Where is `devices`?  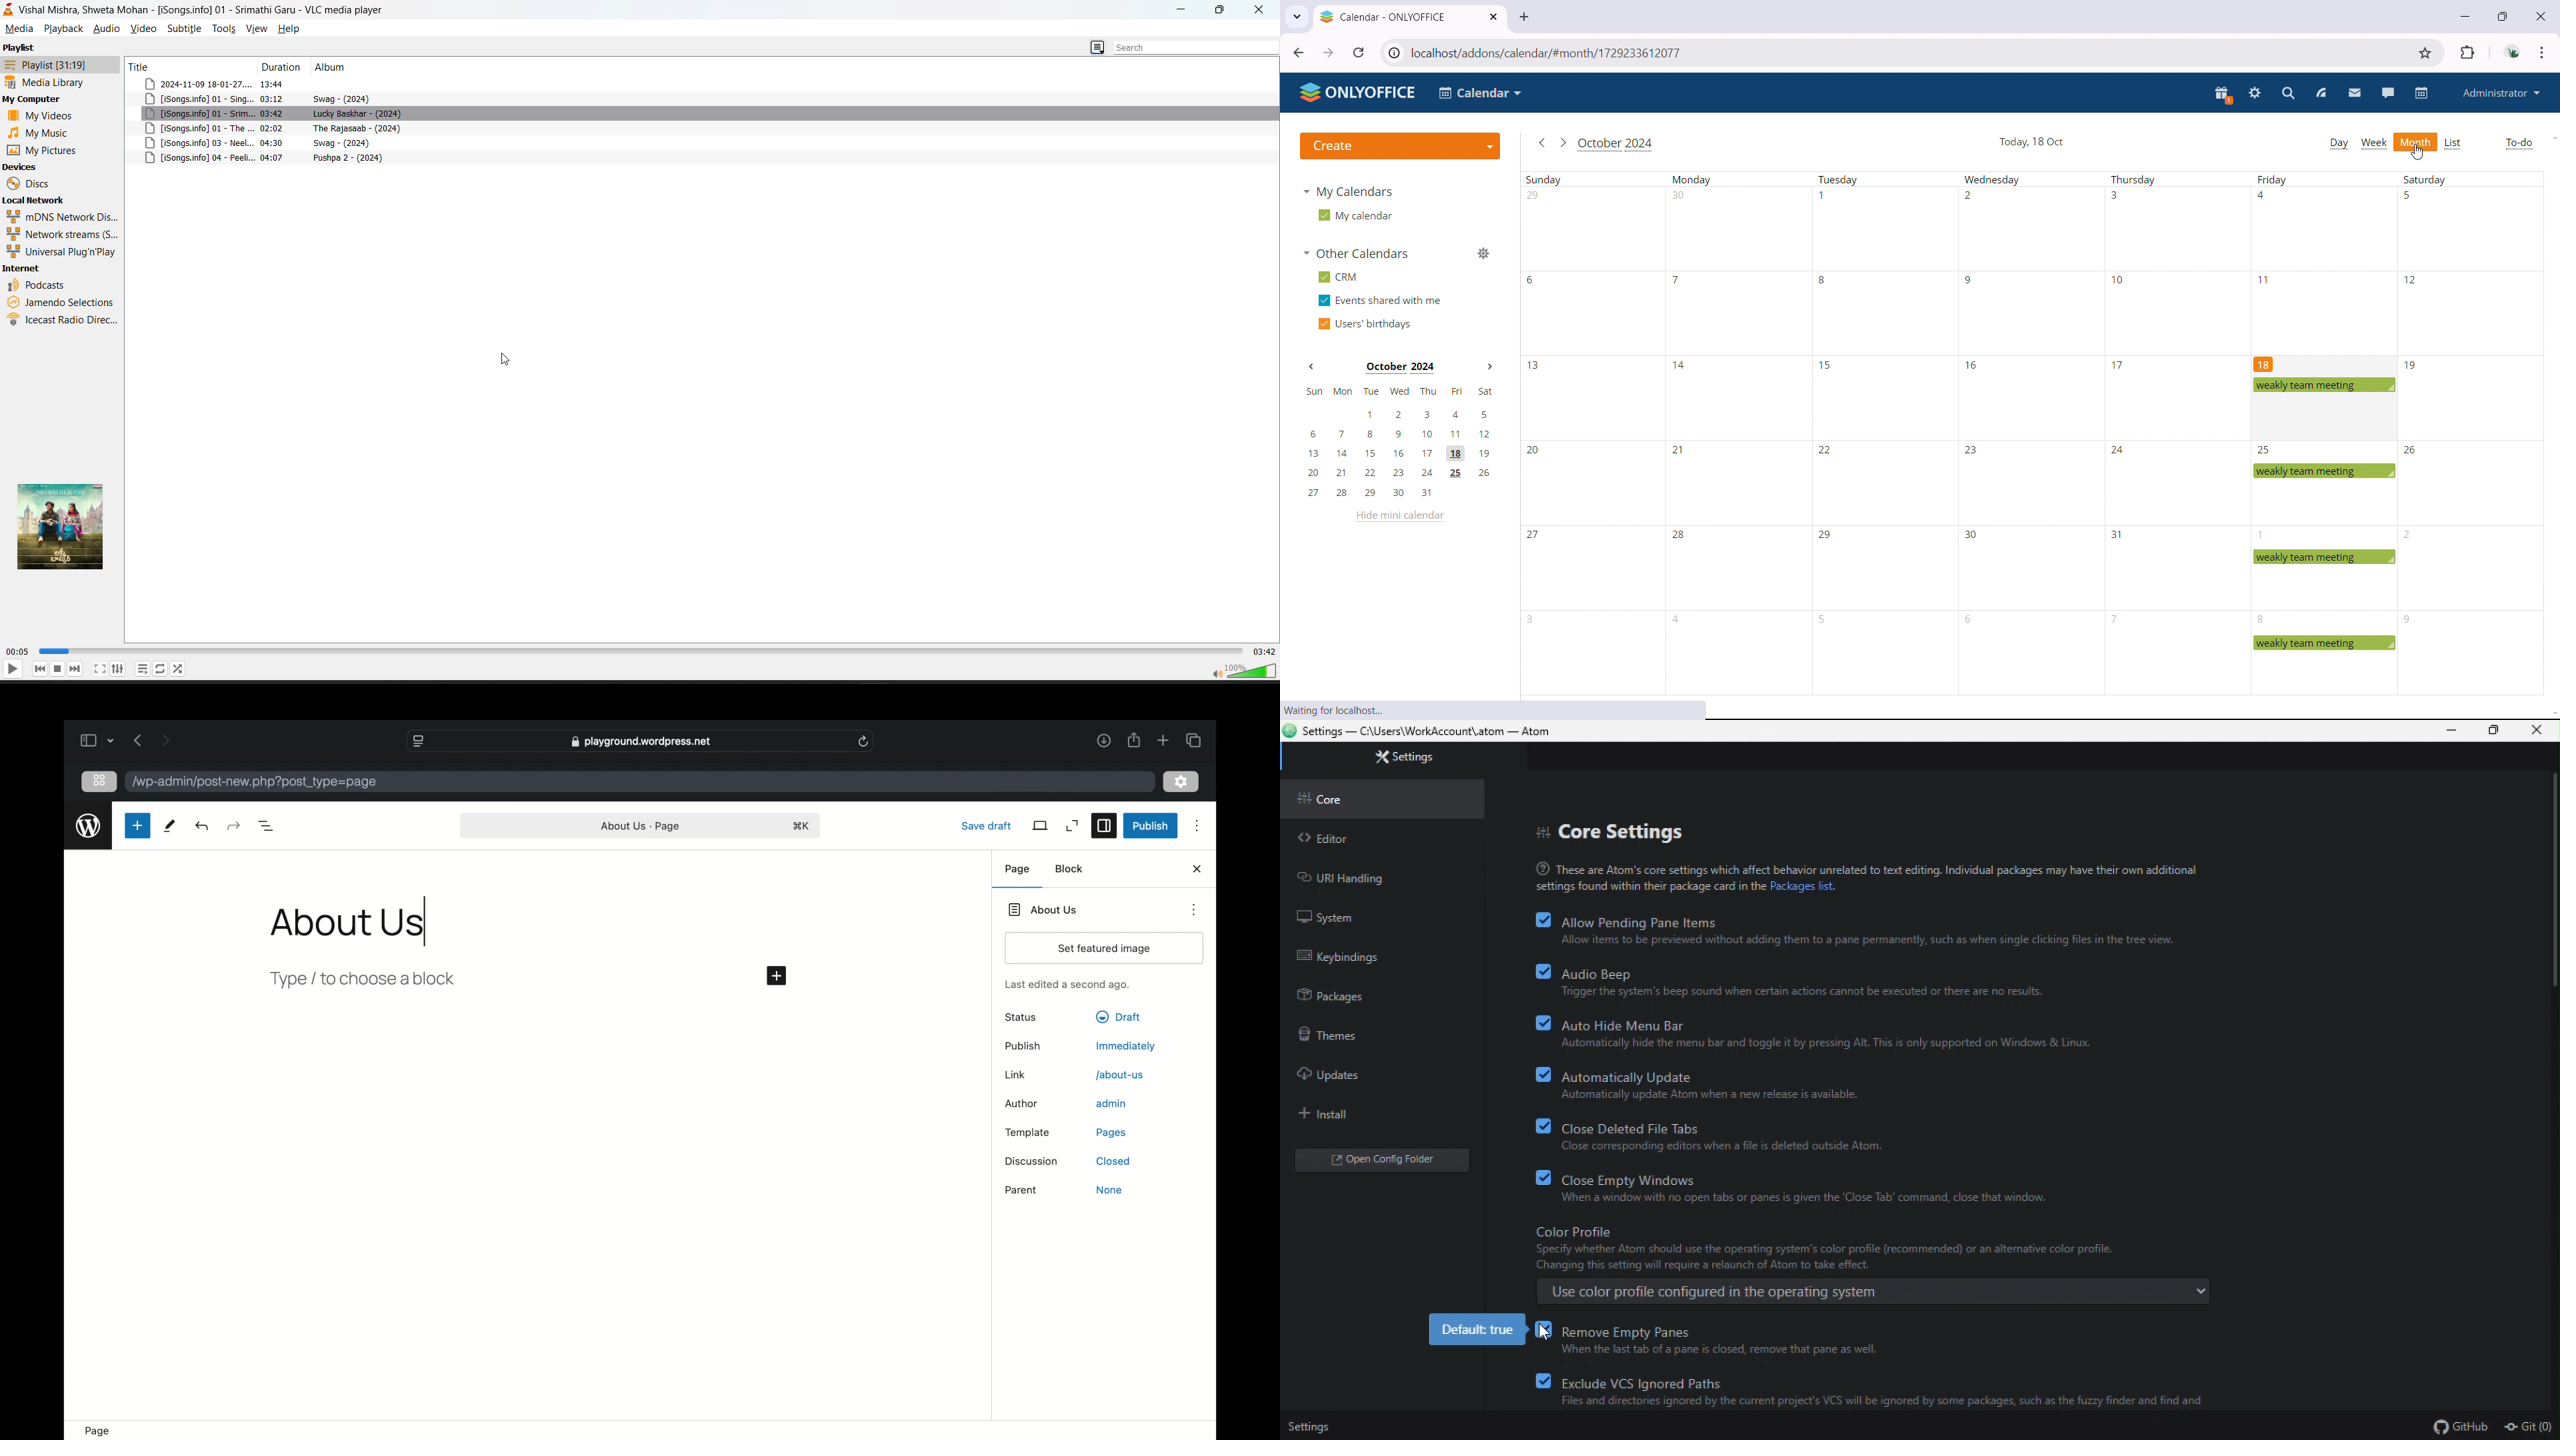
devices is located at coordinates (21, 167).